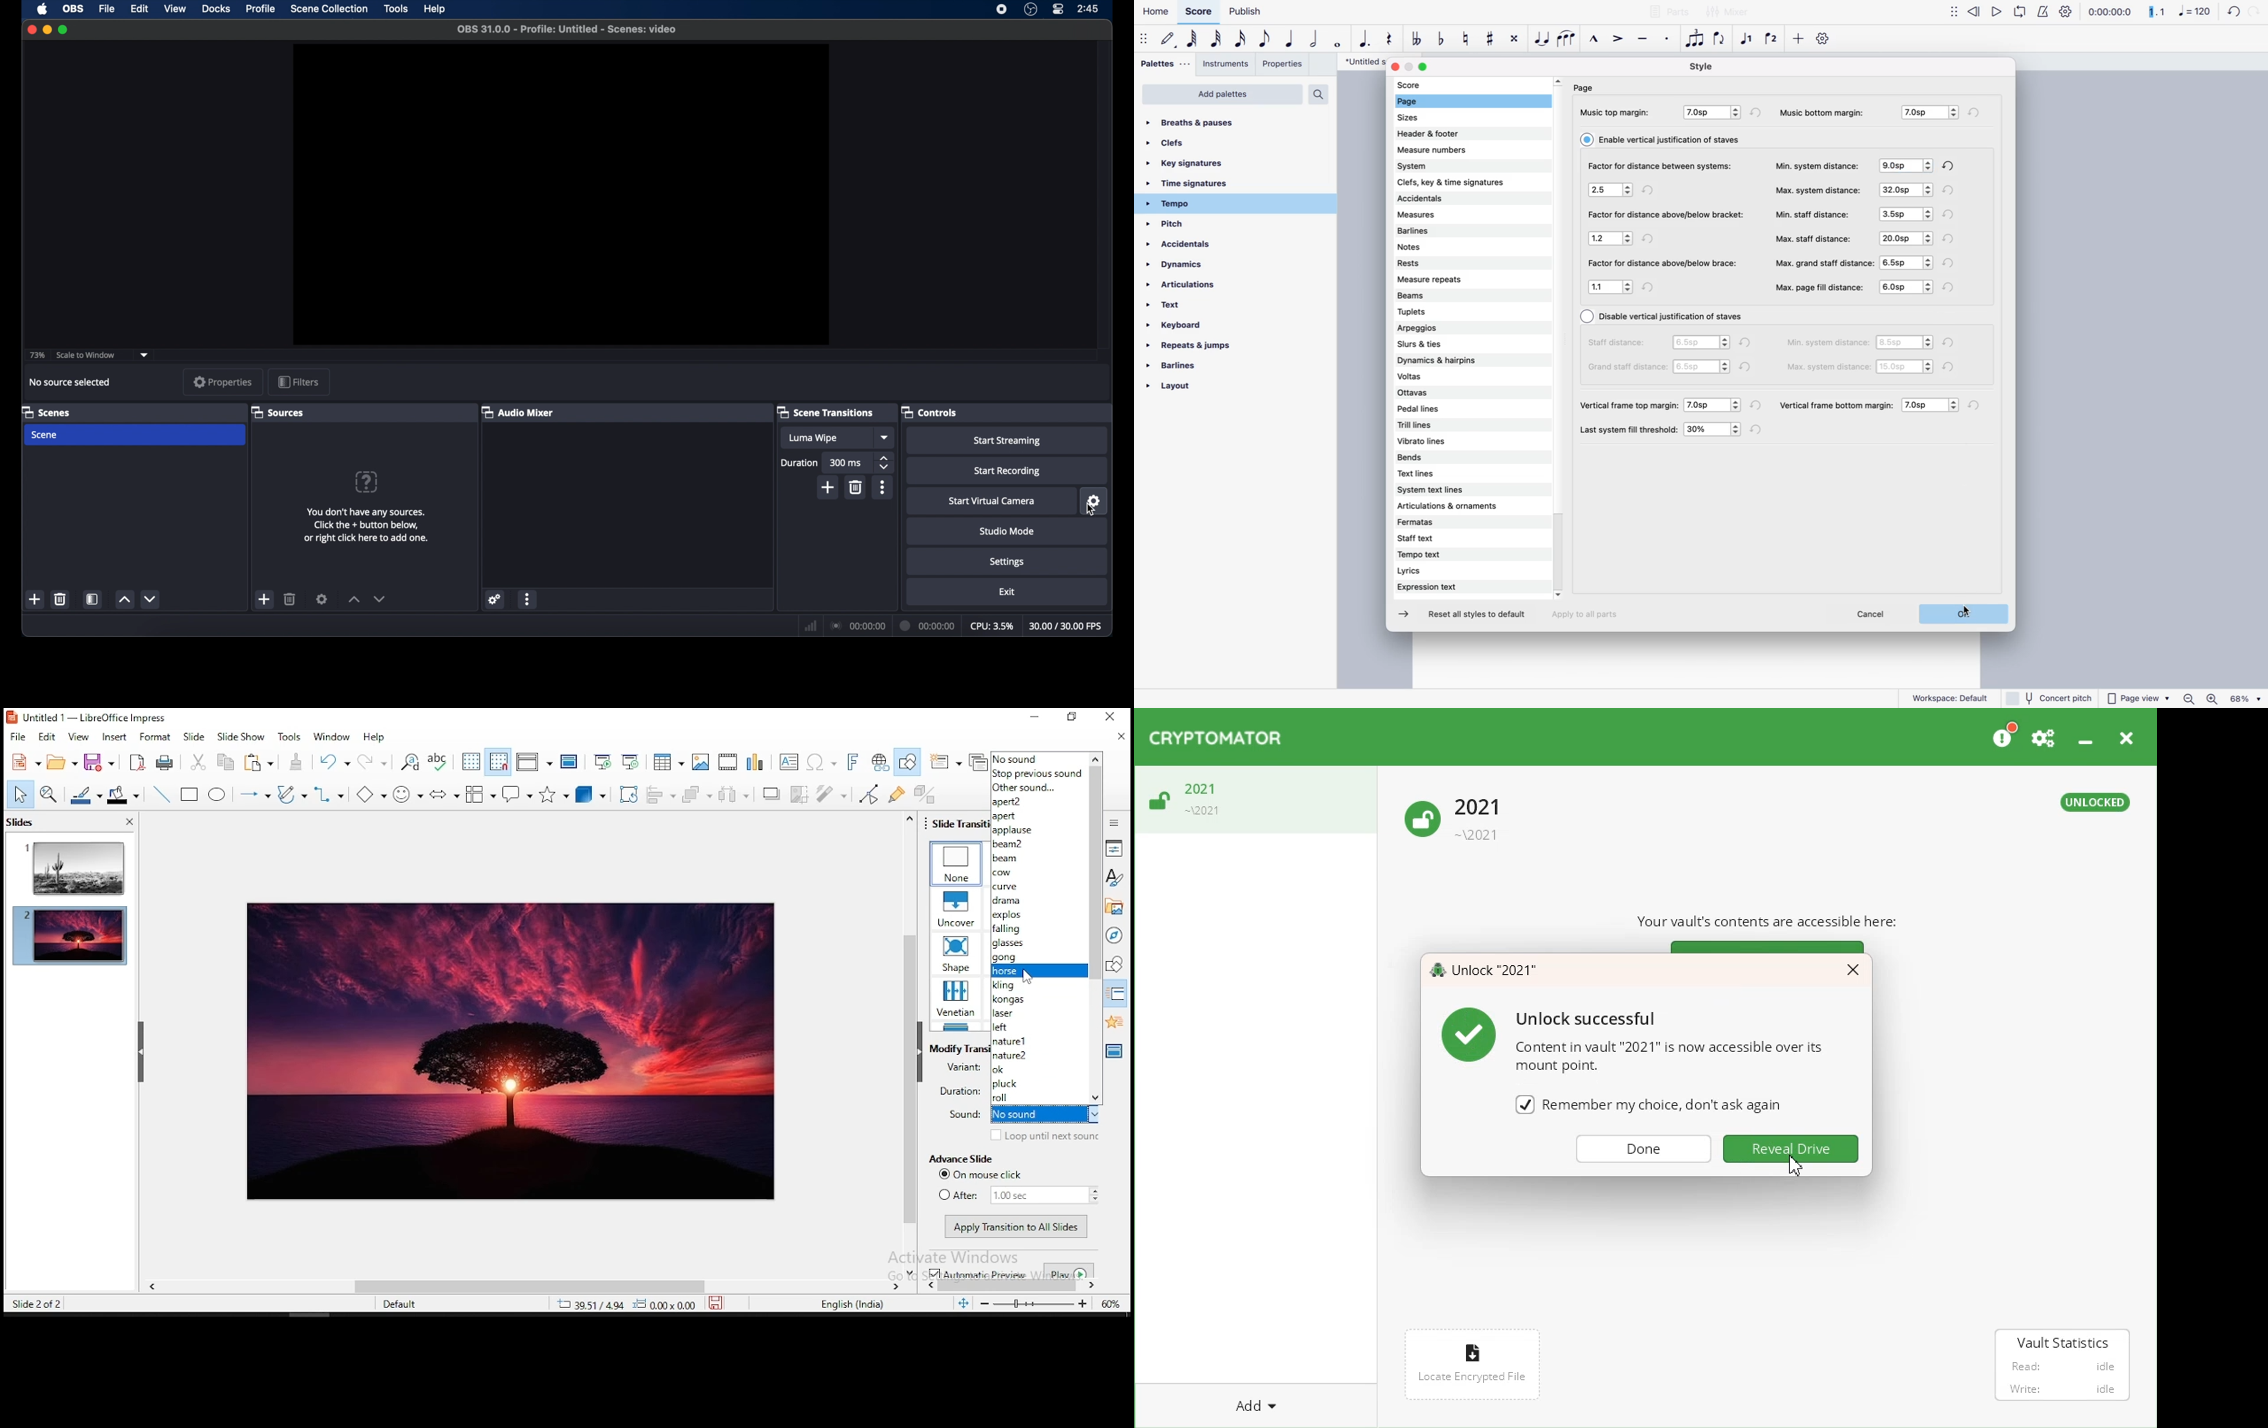  What do you see at coordinates (1038, 859) in the screenshot?
I see `beam` at bounding box center [1038, 859].